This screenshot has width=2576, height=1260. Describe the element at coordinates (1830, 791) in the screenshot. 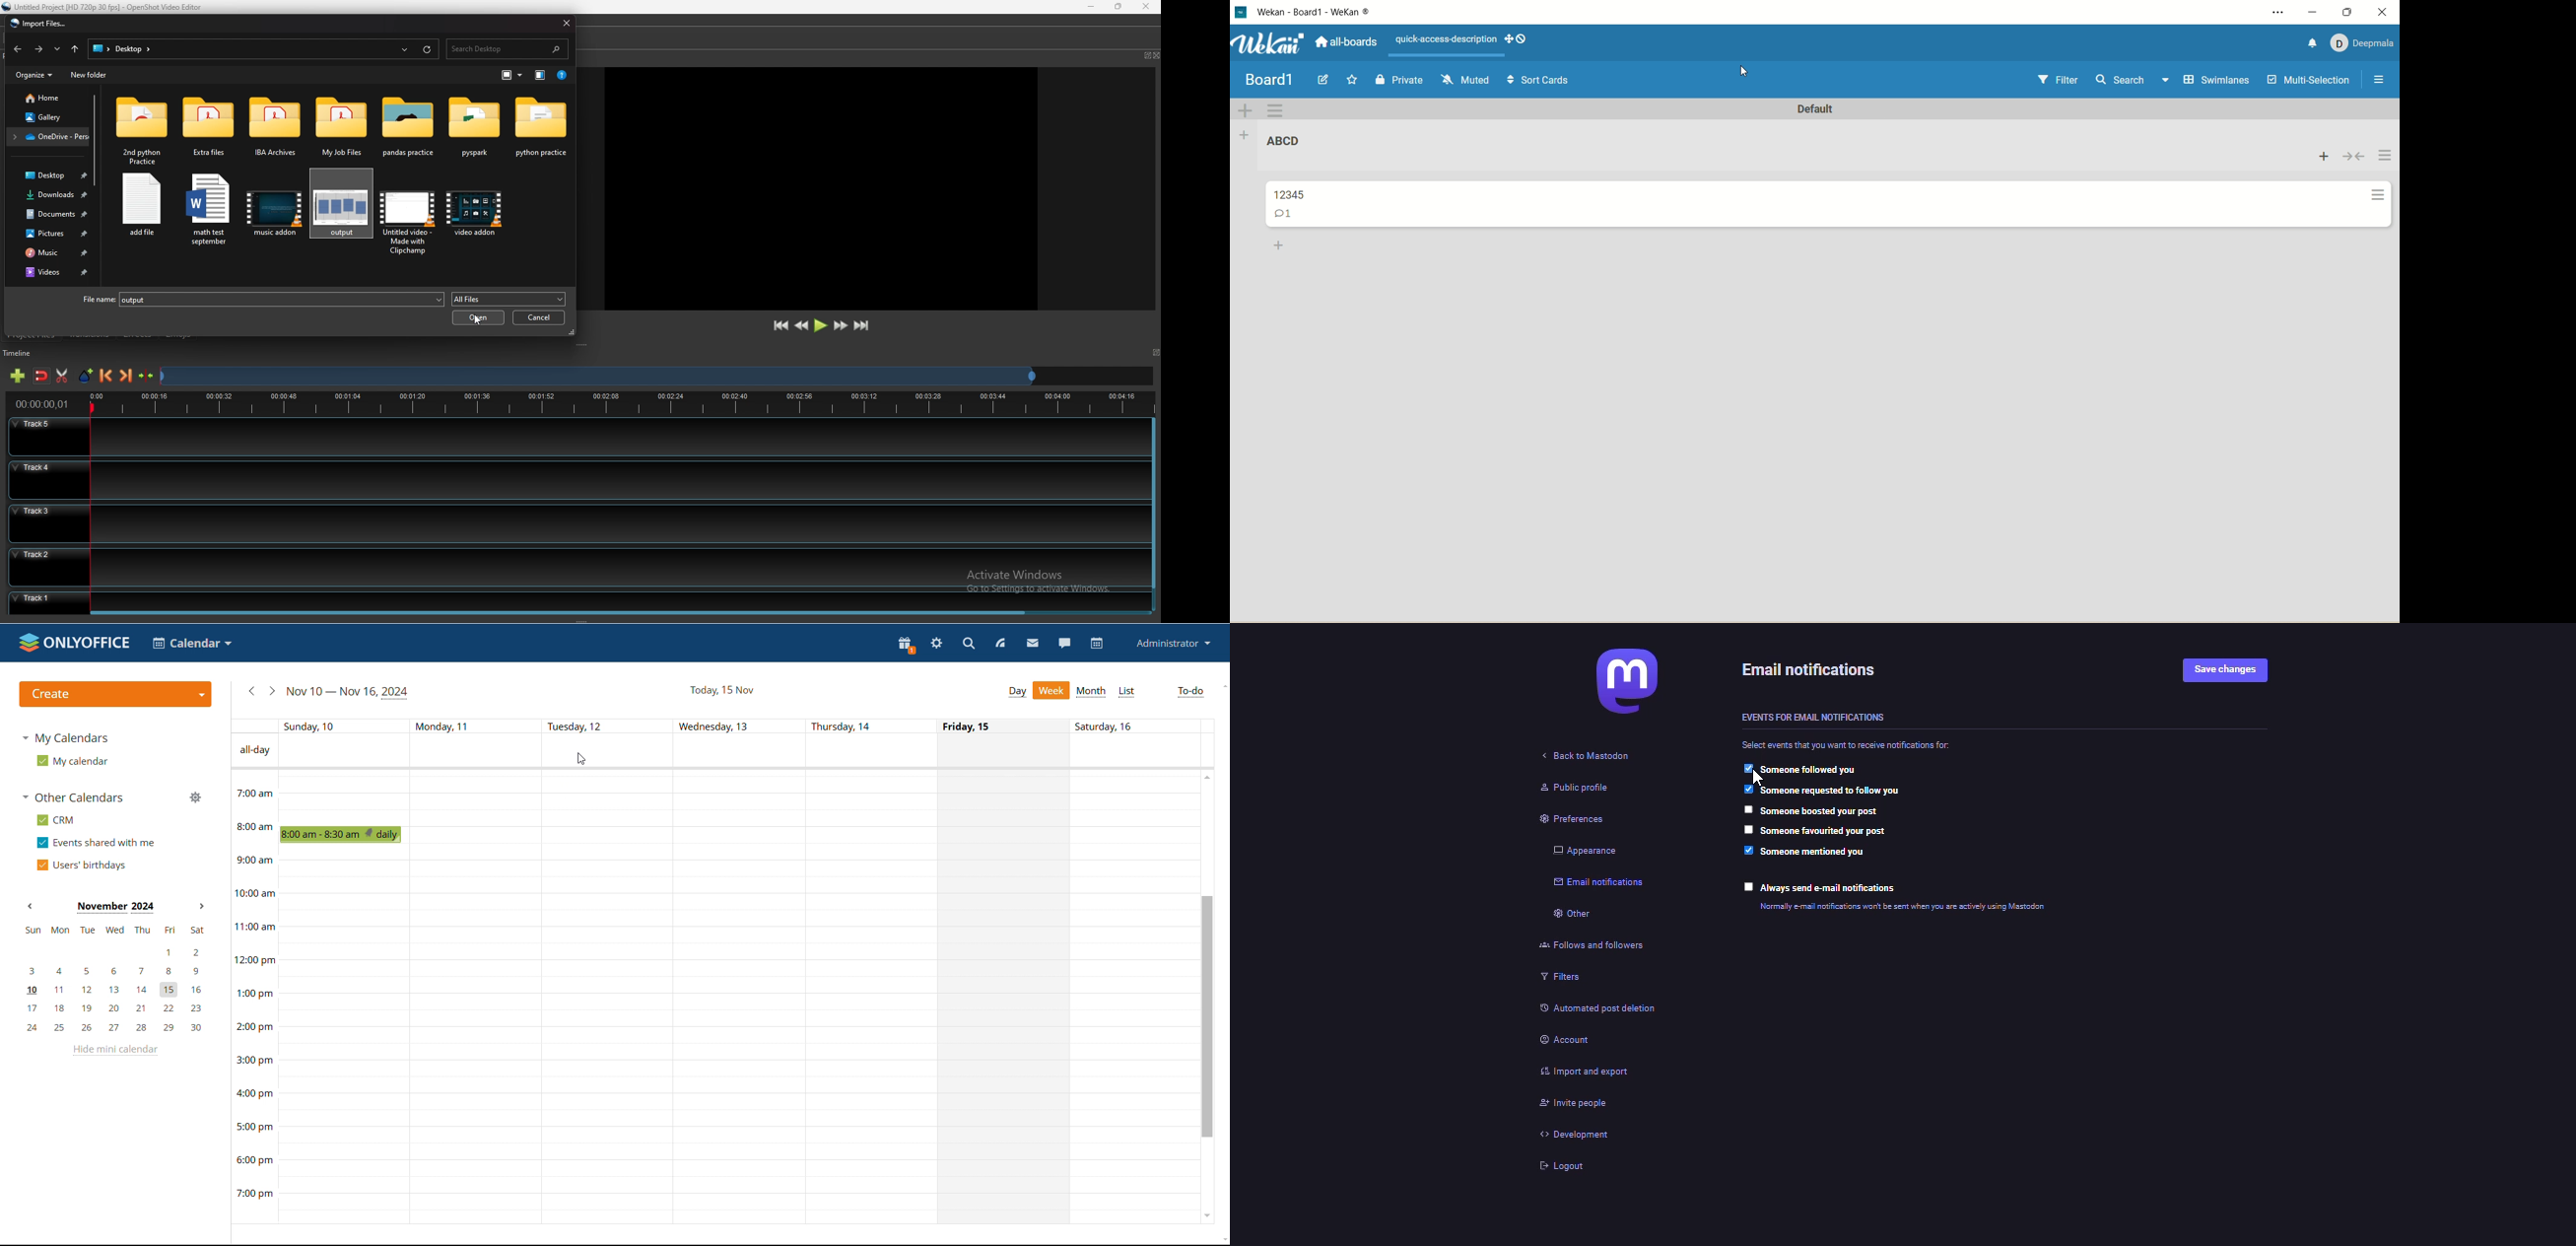

I see `someone requested to follow you` at that location.